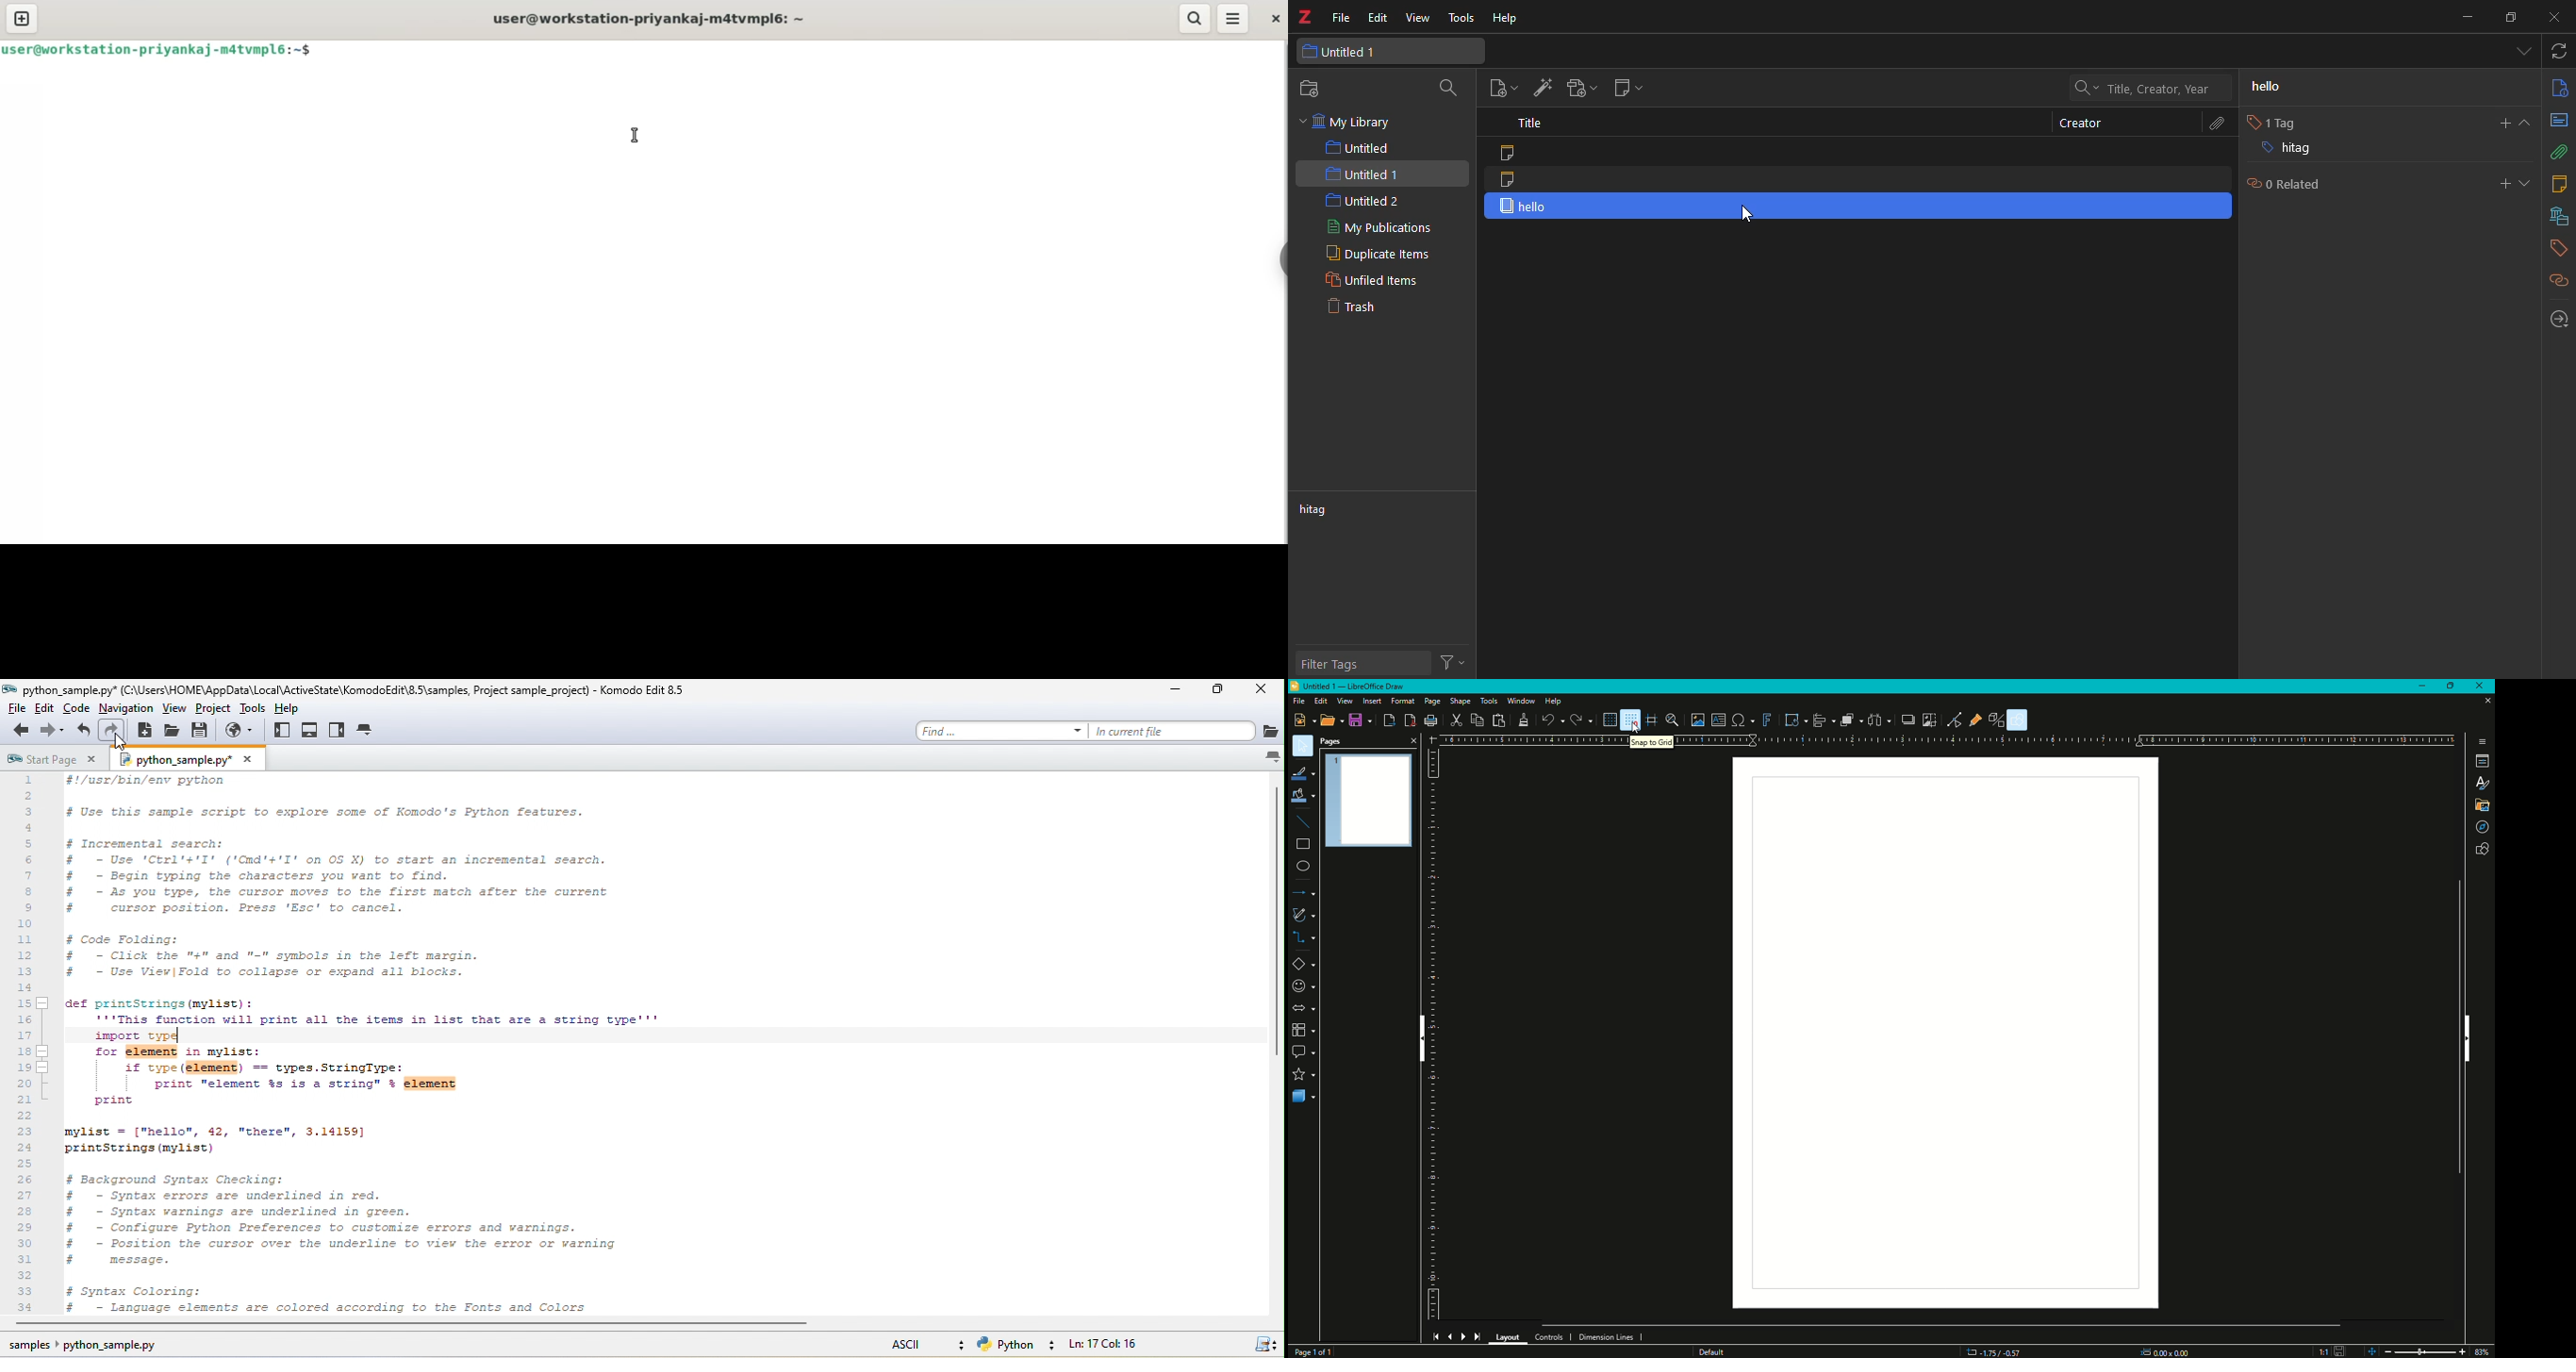 Image resolution: width=2576 pixels, height=1372 pixels. I want to click on Page preview, so click(1375, 810).